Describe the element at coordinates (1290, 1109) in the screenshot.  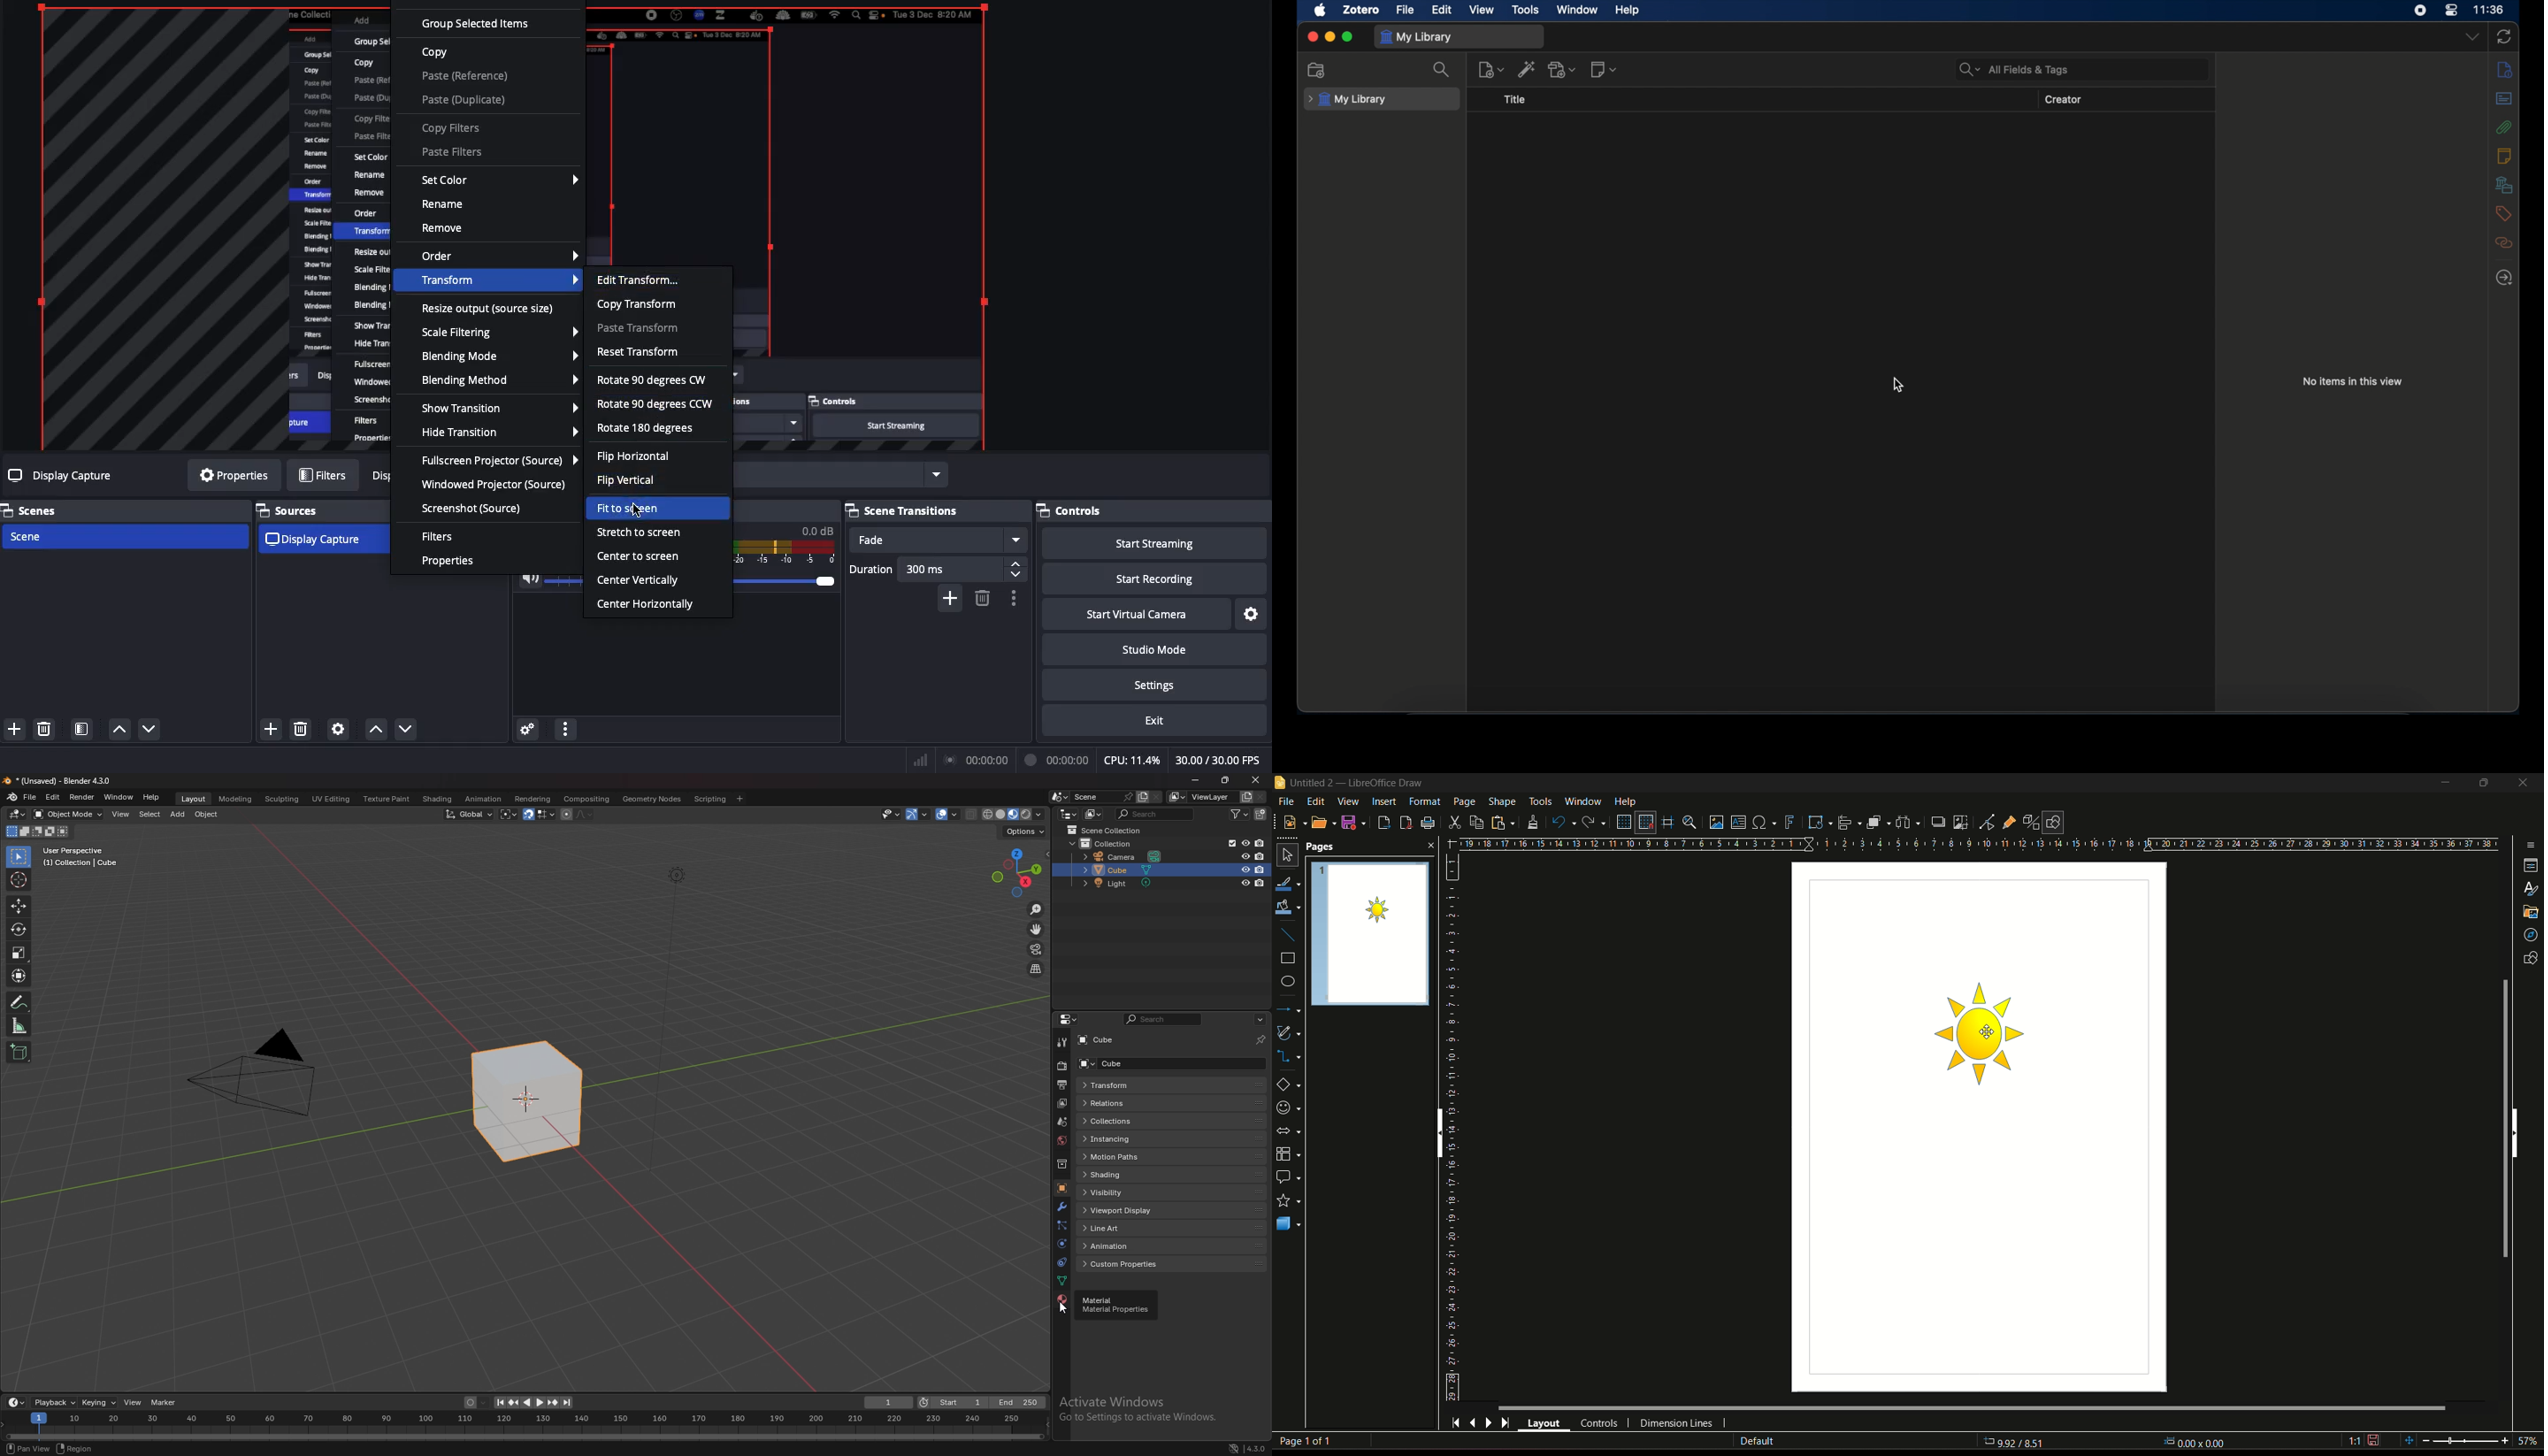
I see `symbol shapes` at that location.